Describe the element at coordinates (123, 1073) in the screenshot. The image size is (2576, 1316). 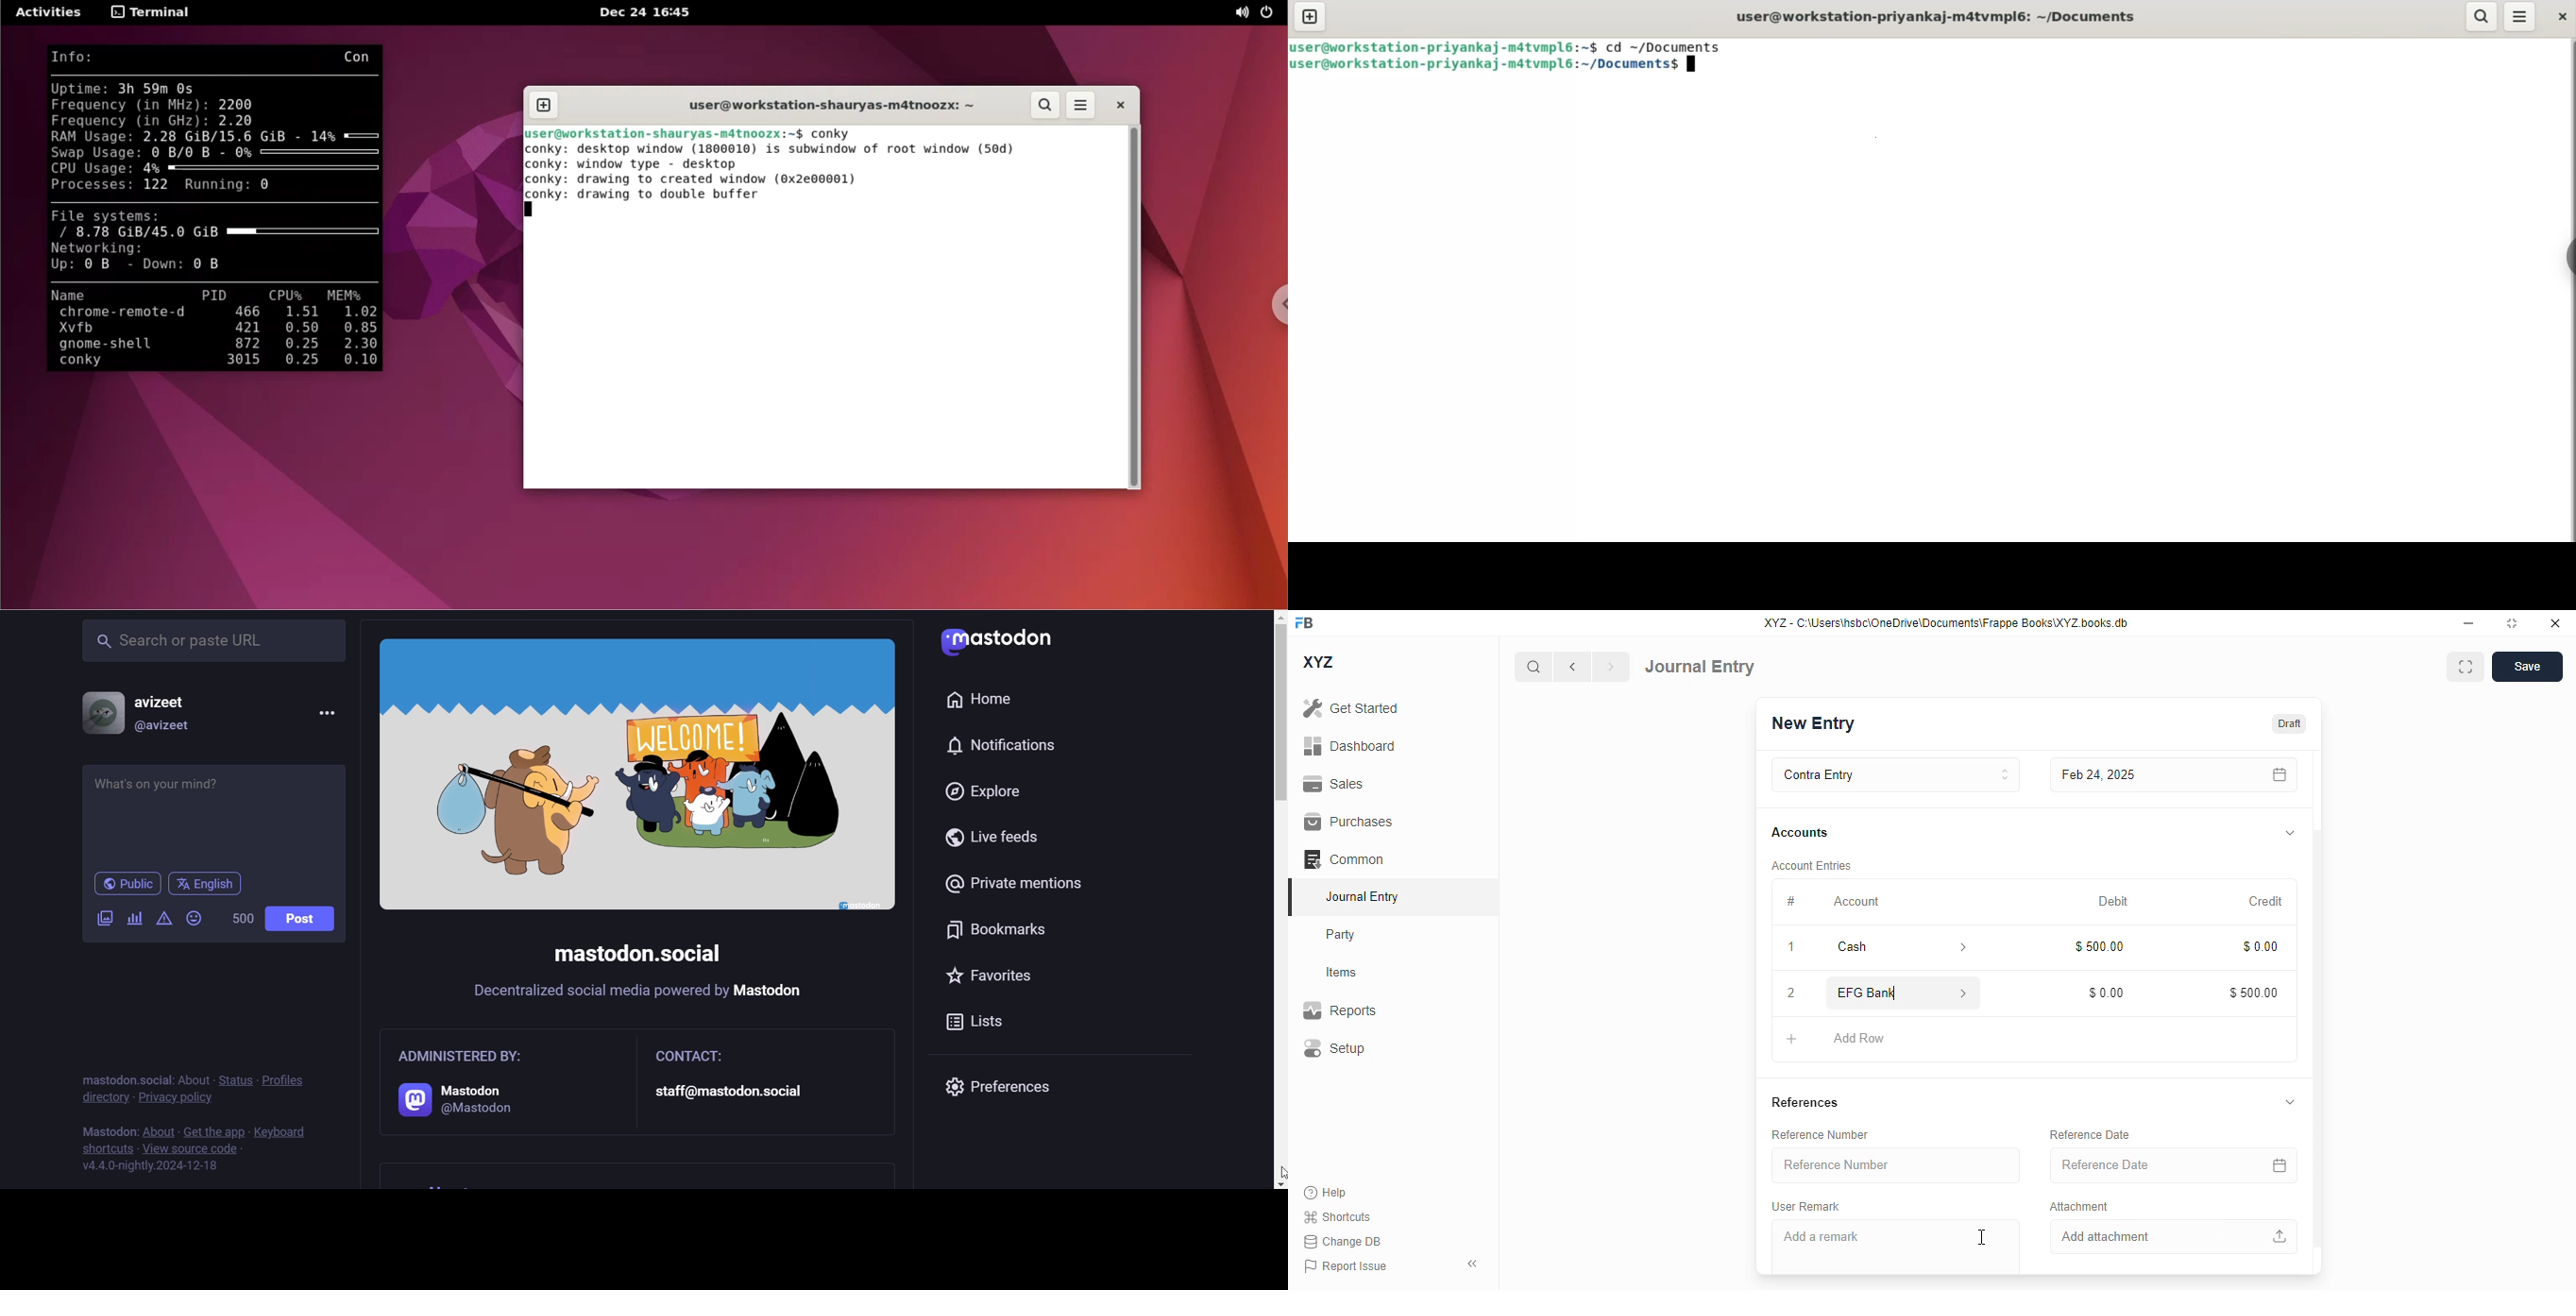
I see `text` at that location.